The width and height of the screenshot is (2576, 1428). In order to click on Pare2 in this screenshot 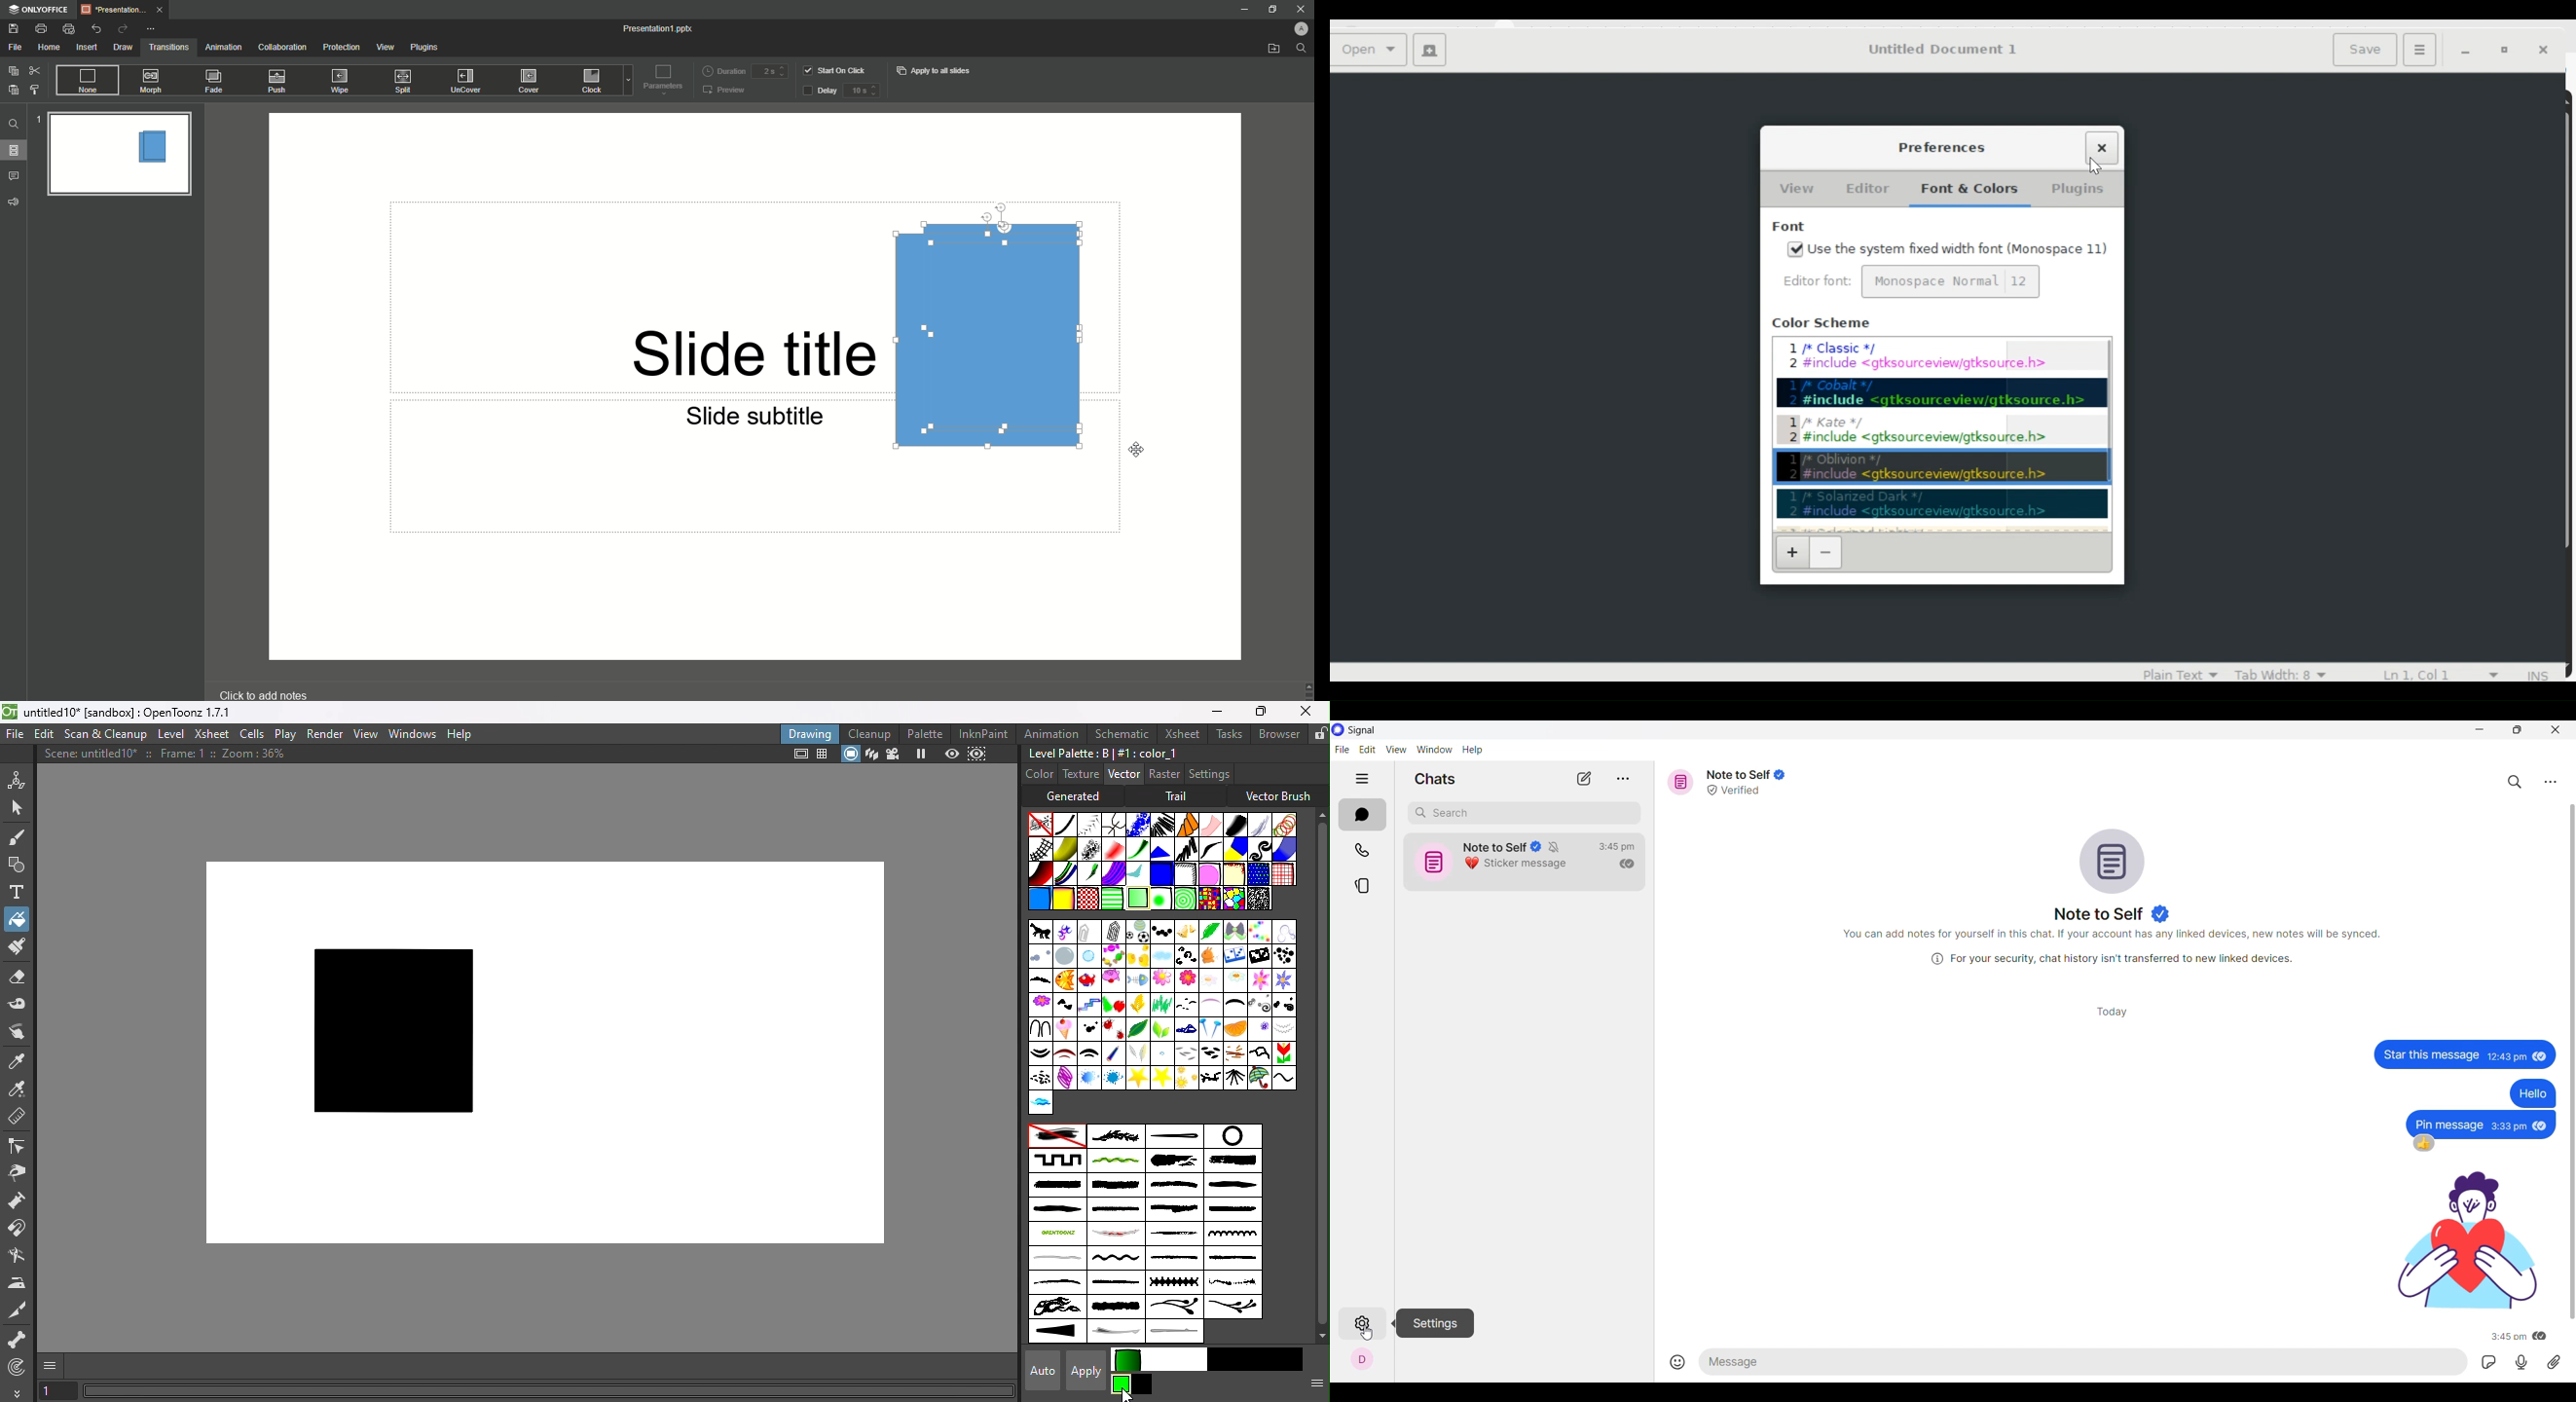, I will do `click(1087, 1052)`.